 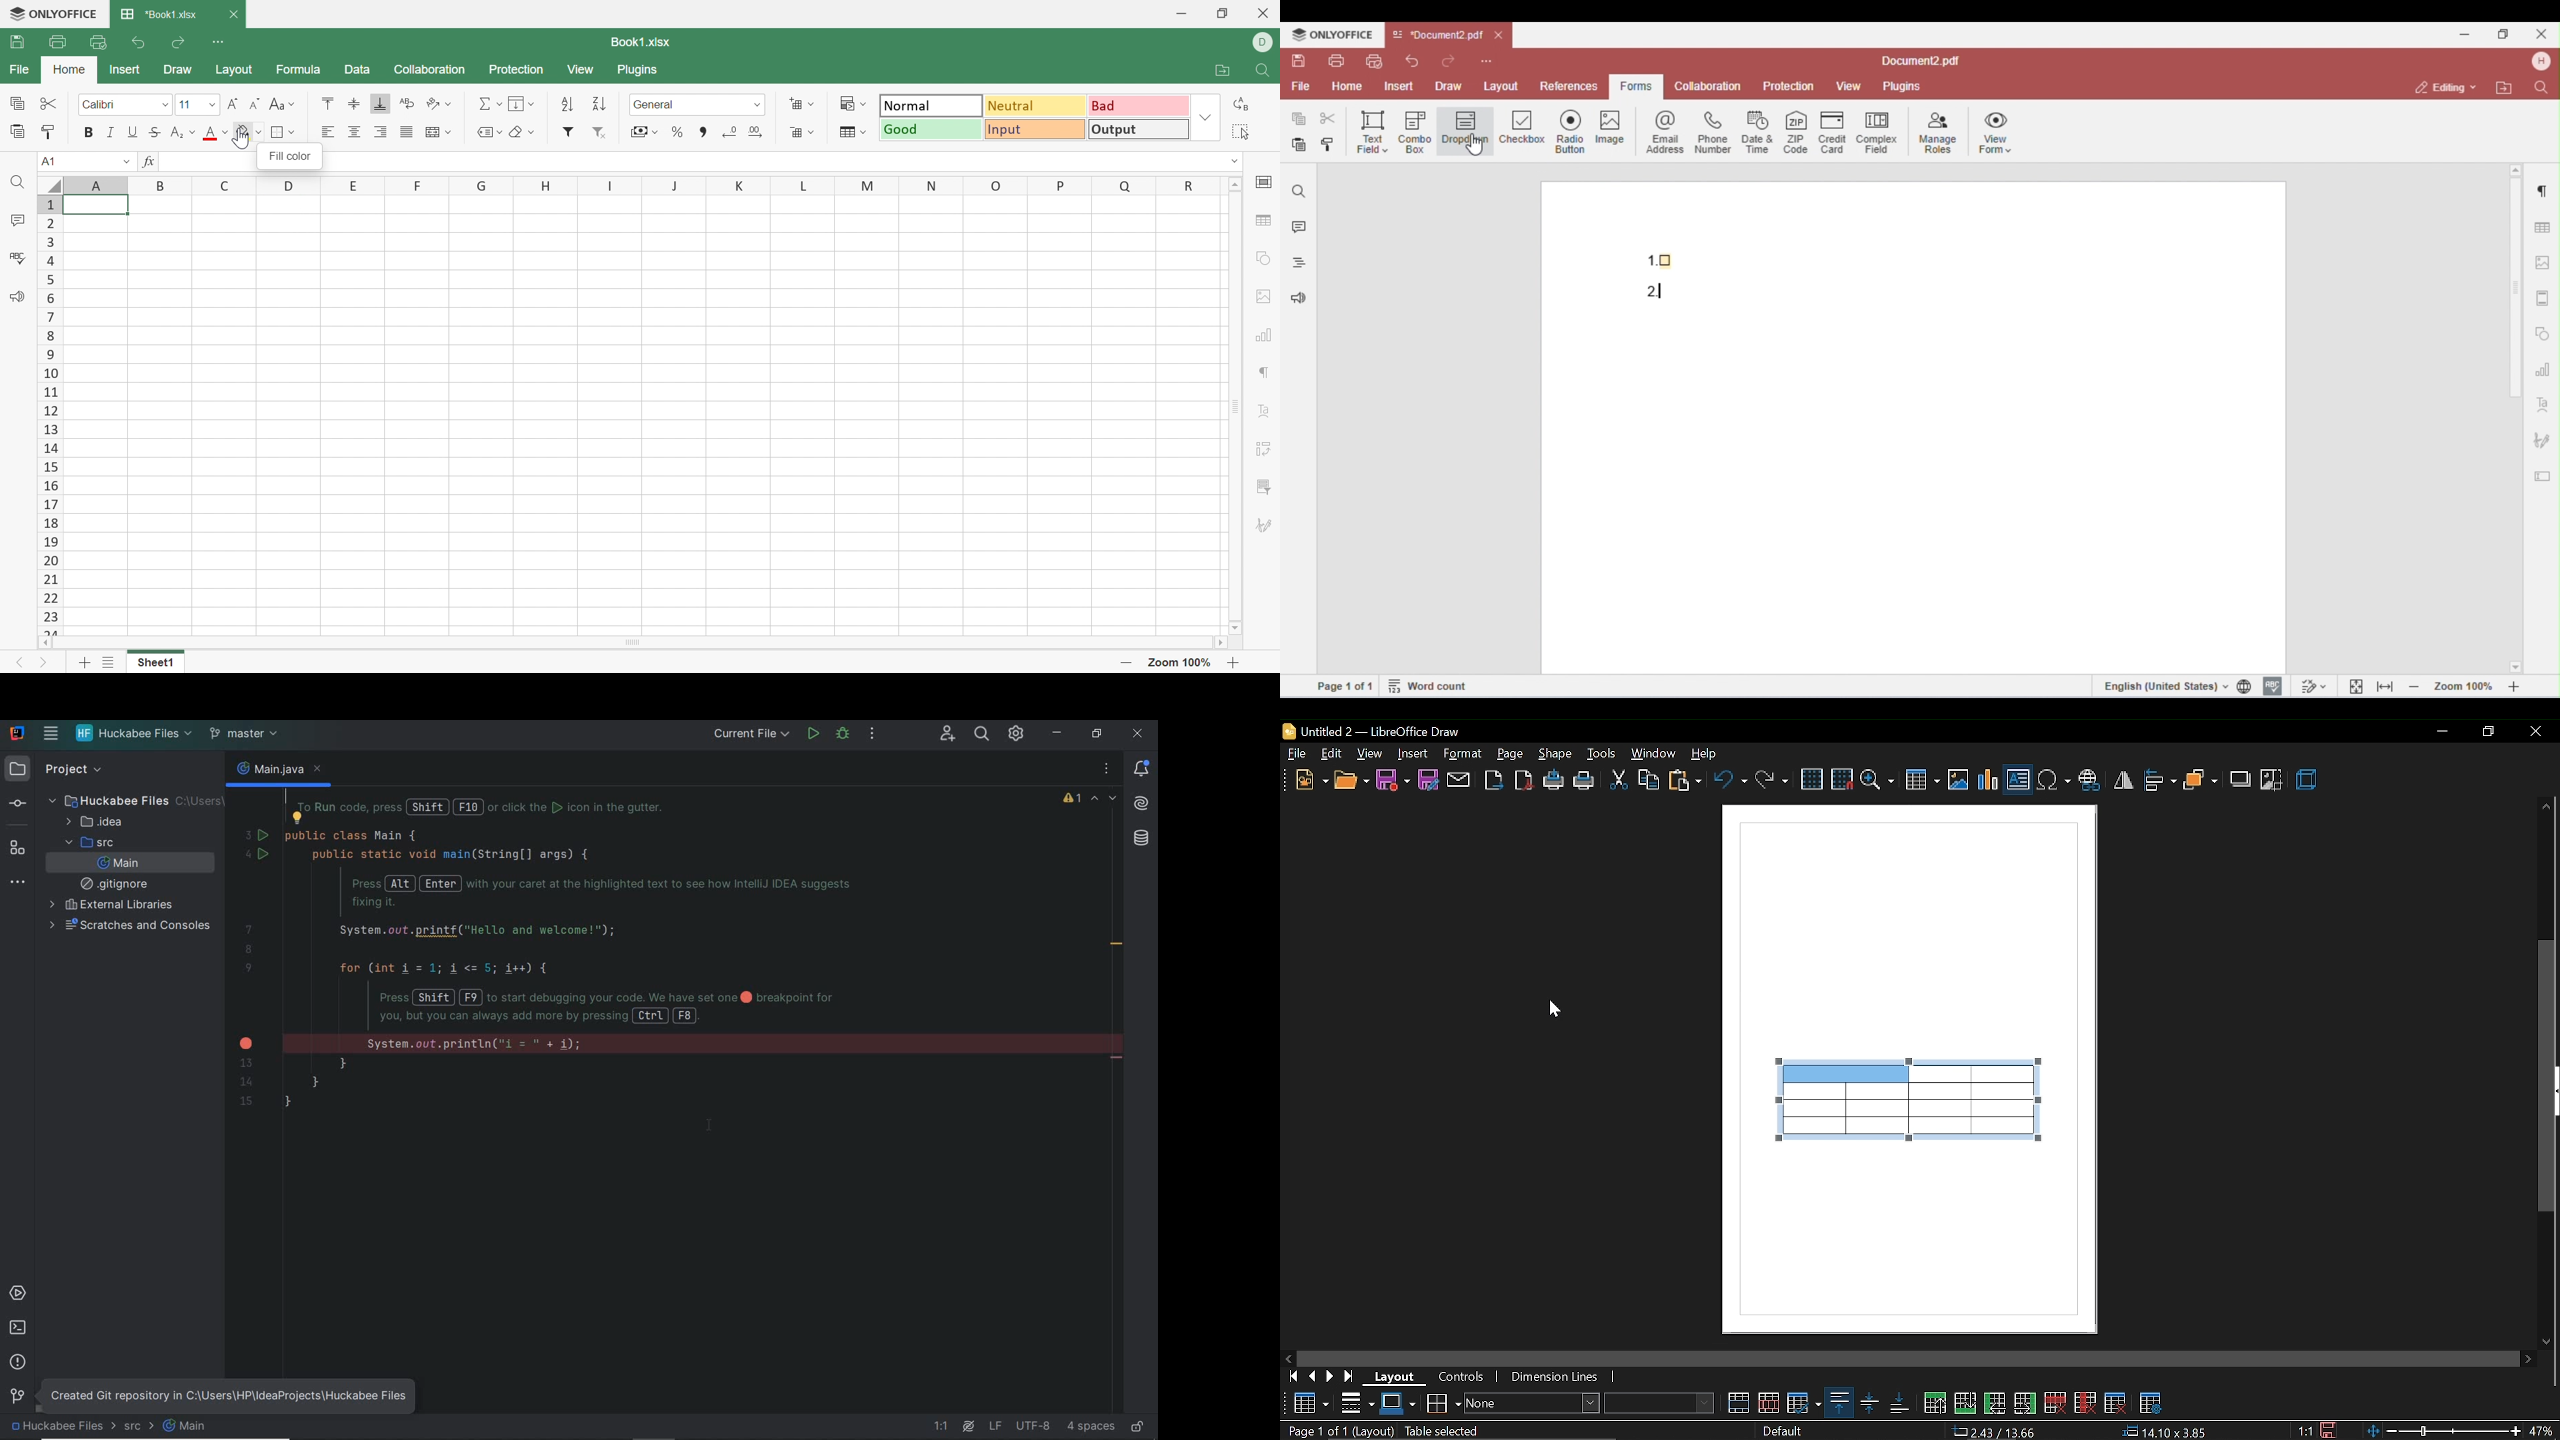 I want to click on Cell settings, so click(x=1263, y=181).